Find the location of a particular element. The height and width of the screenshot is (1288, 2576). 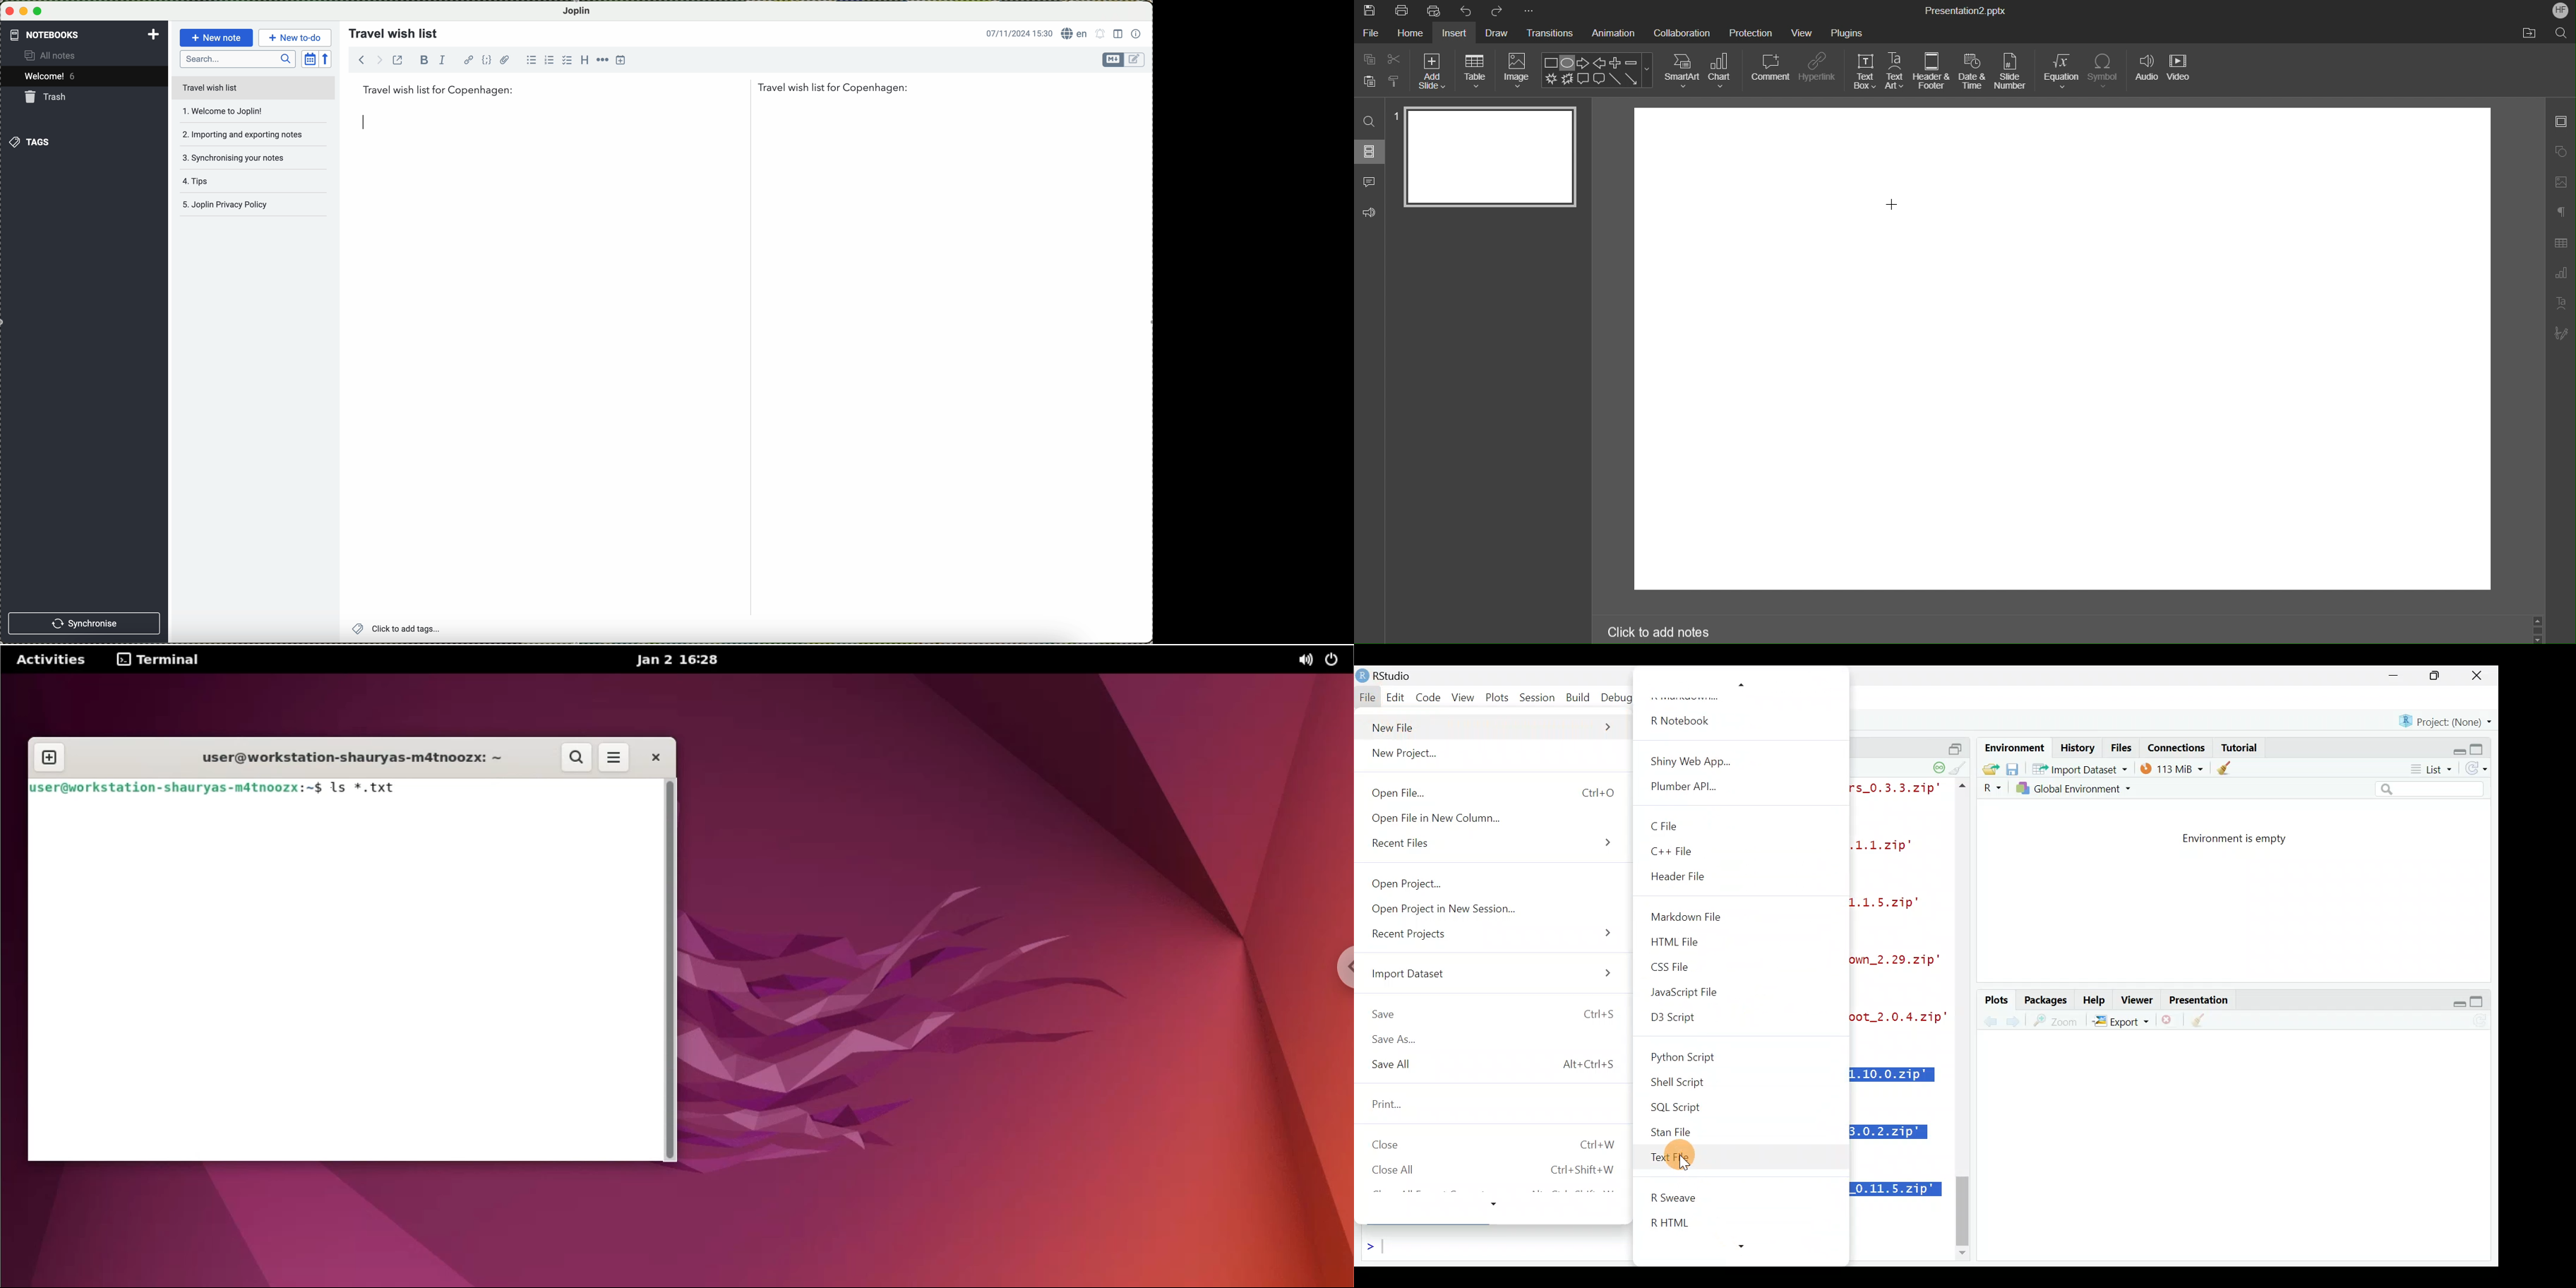

Debug is located at coordinates (1616, 698).